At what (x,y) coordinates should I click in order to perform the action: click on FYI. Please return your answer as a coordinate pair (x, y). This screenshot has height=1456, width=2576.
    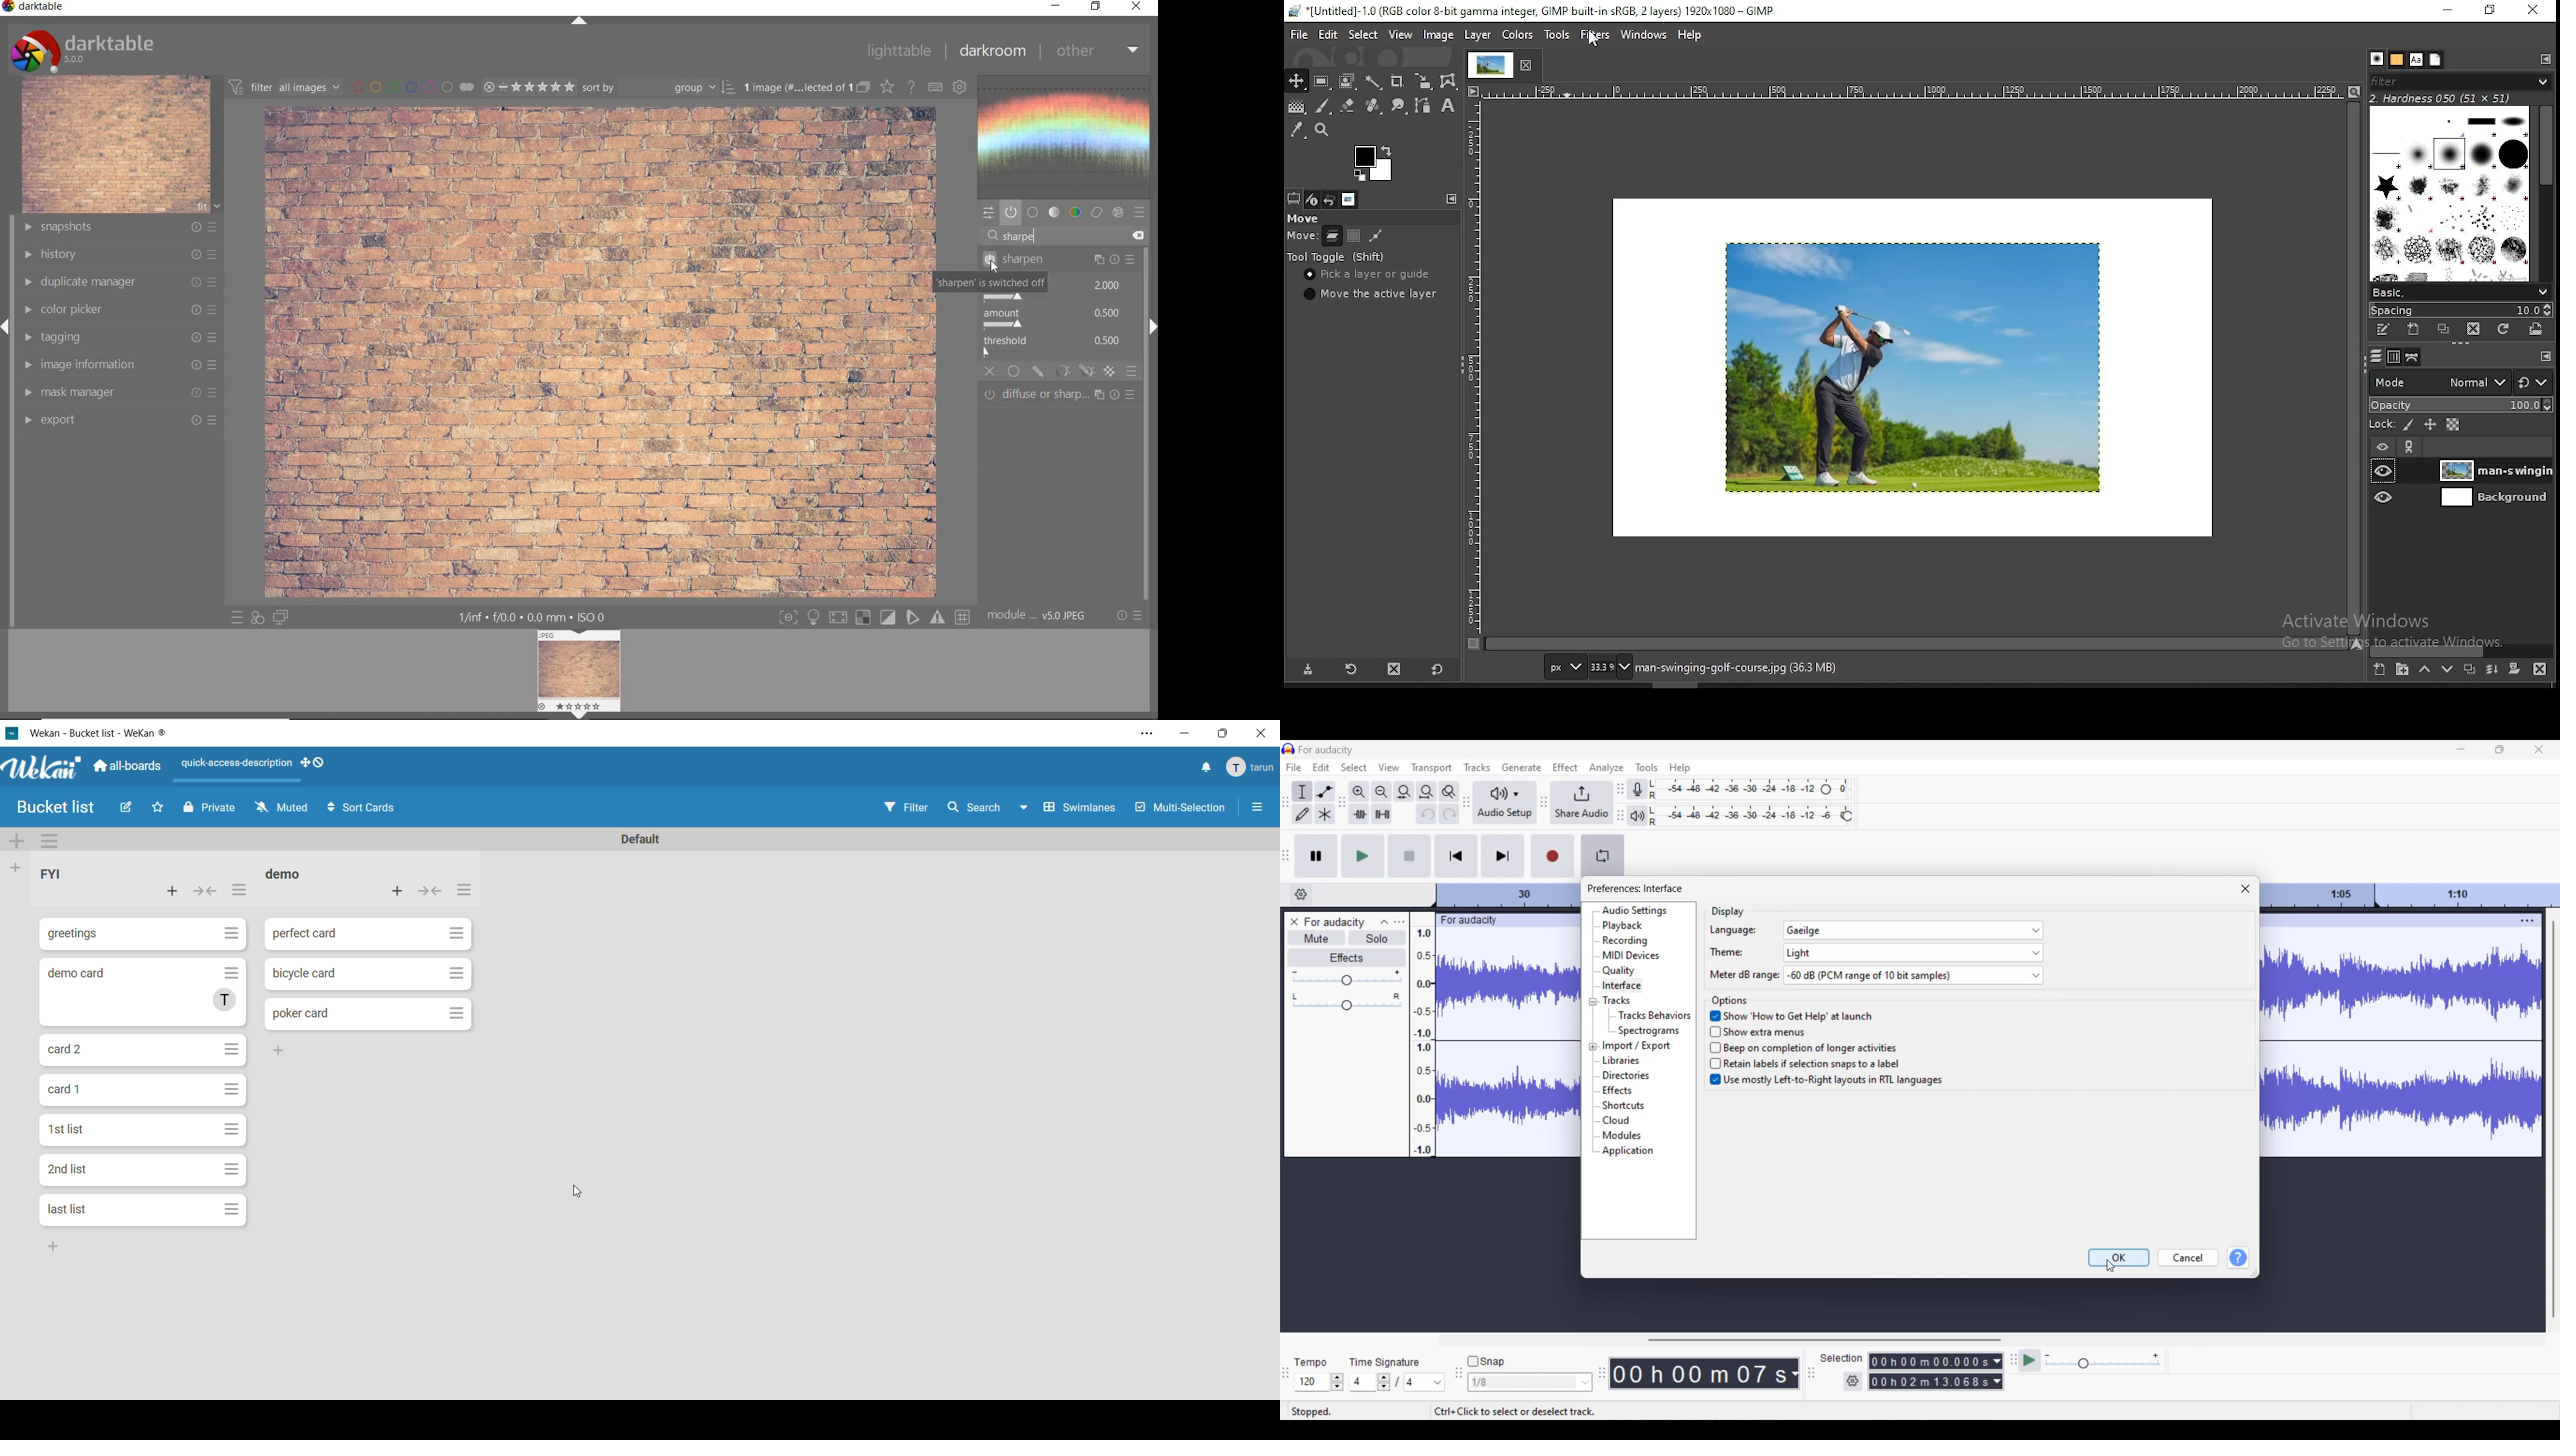
    Looking at the image, I should click on (79, 871).